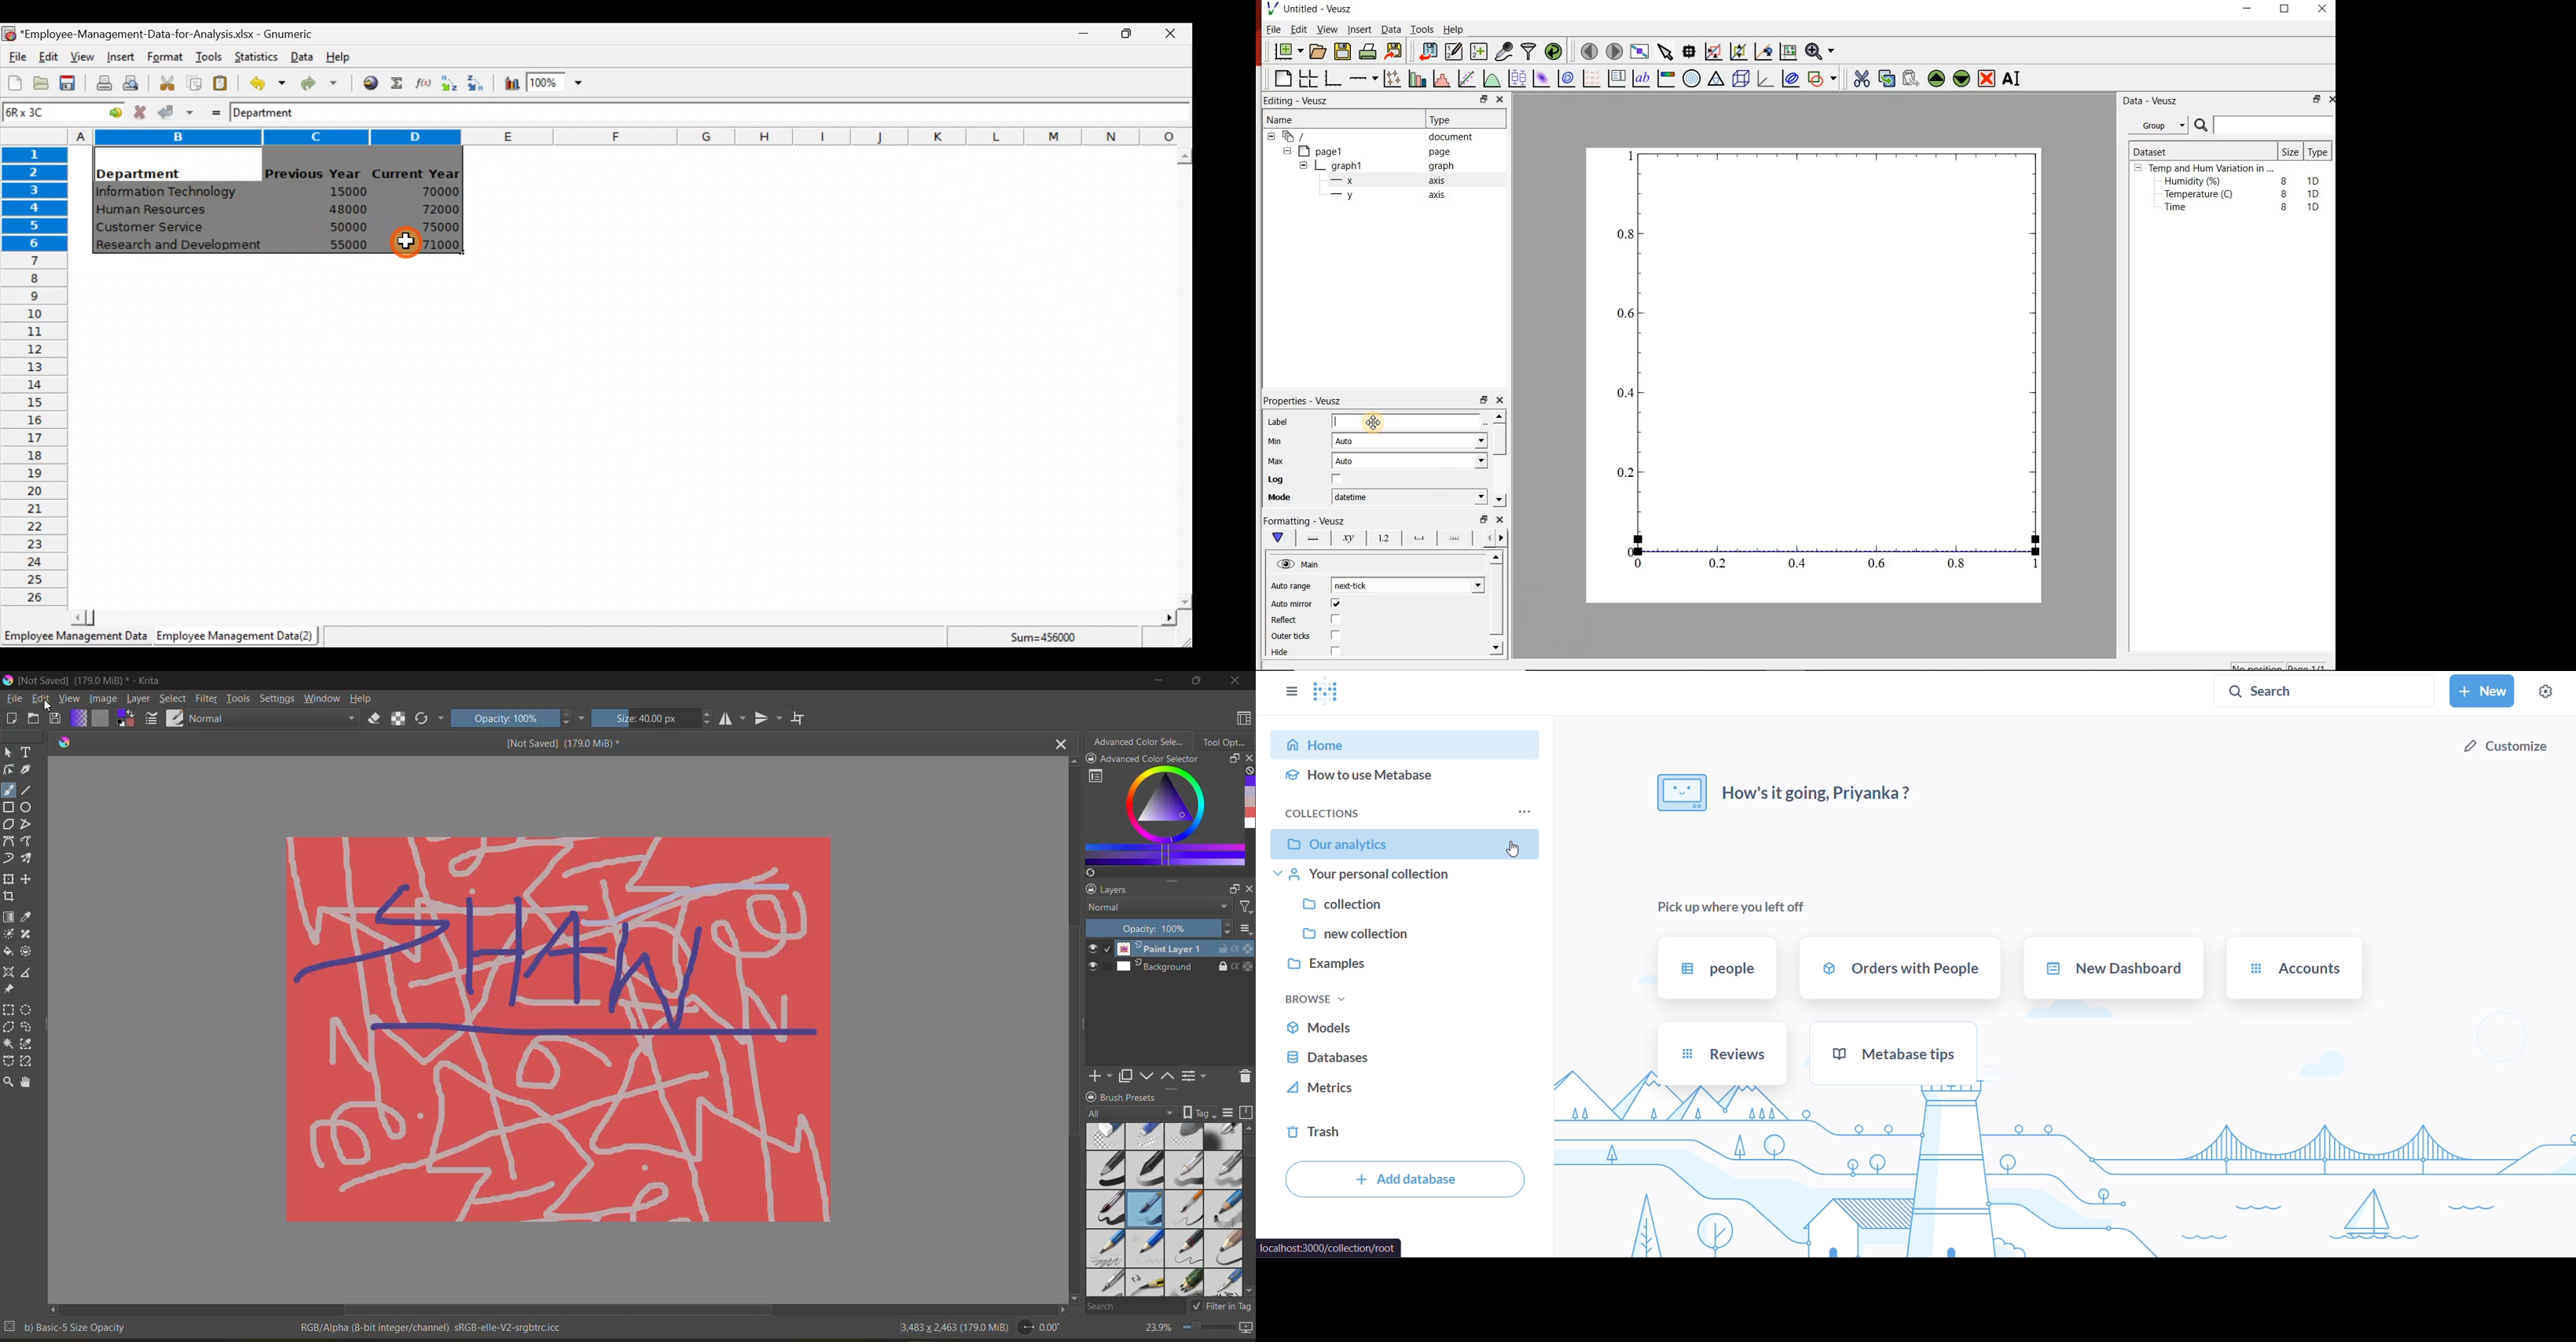 Image resolution: width=2576 pixels, height=1344 pixels. What do you see at coordinates (1693, 80) in the screenshot?
I see `polar graph` at bounding box center [1693, 80].